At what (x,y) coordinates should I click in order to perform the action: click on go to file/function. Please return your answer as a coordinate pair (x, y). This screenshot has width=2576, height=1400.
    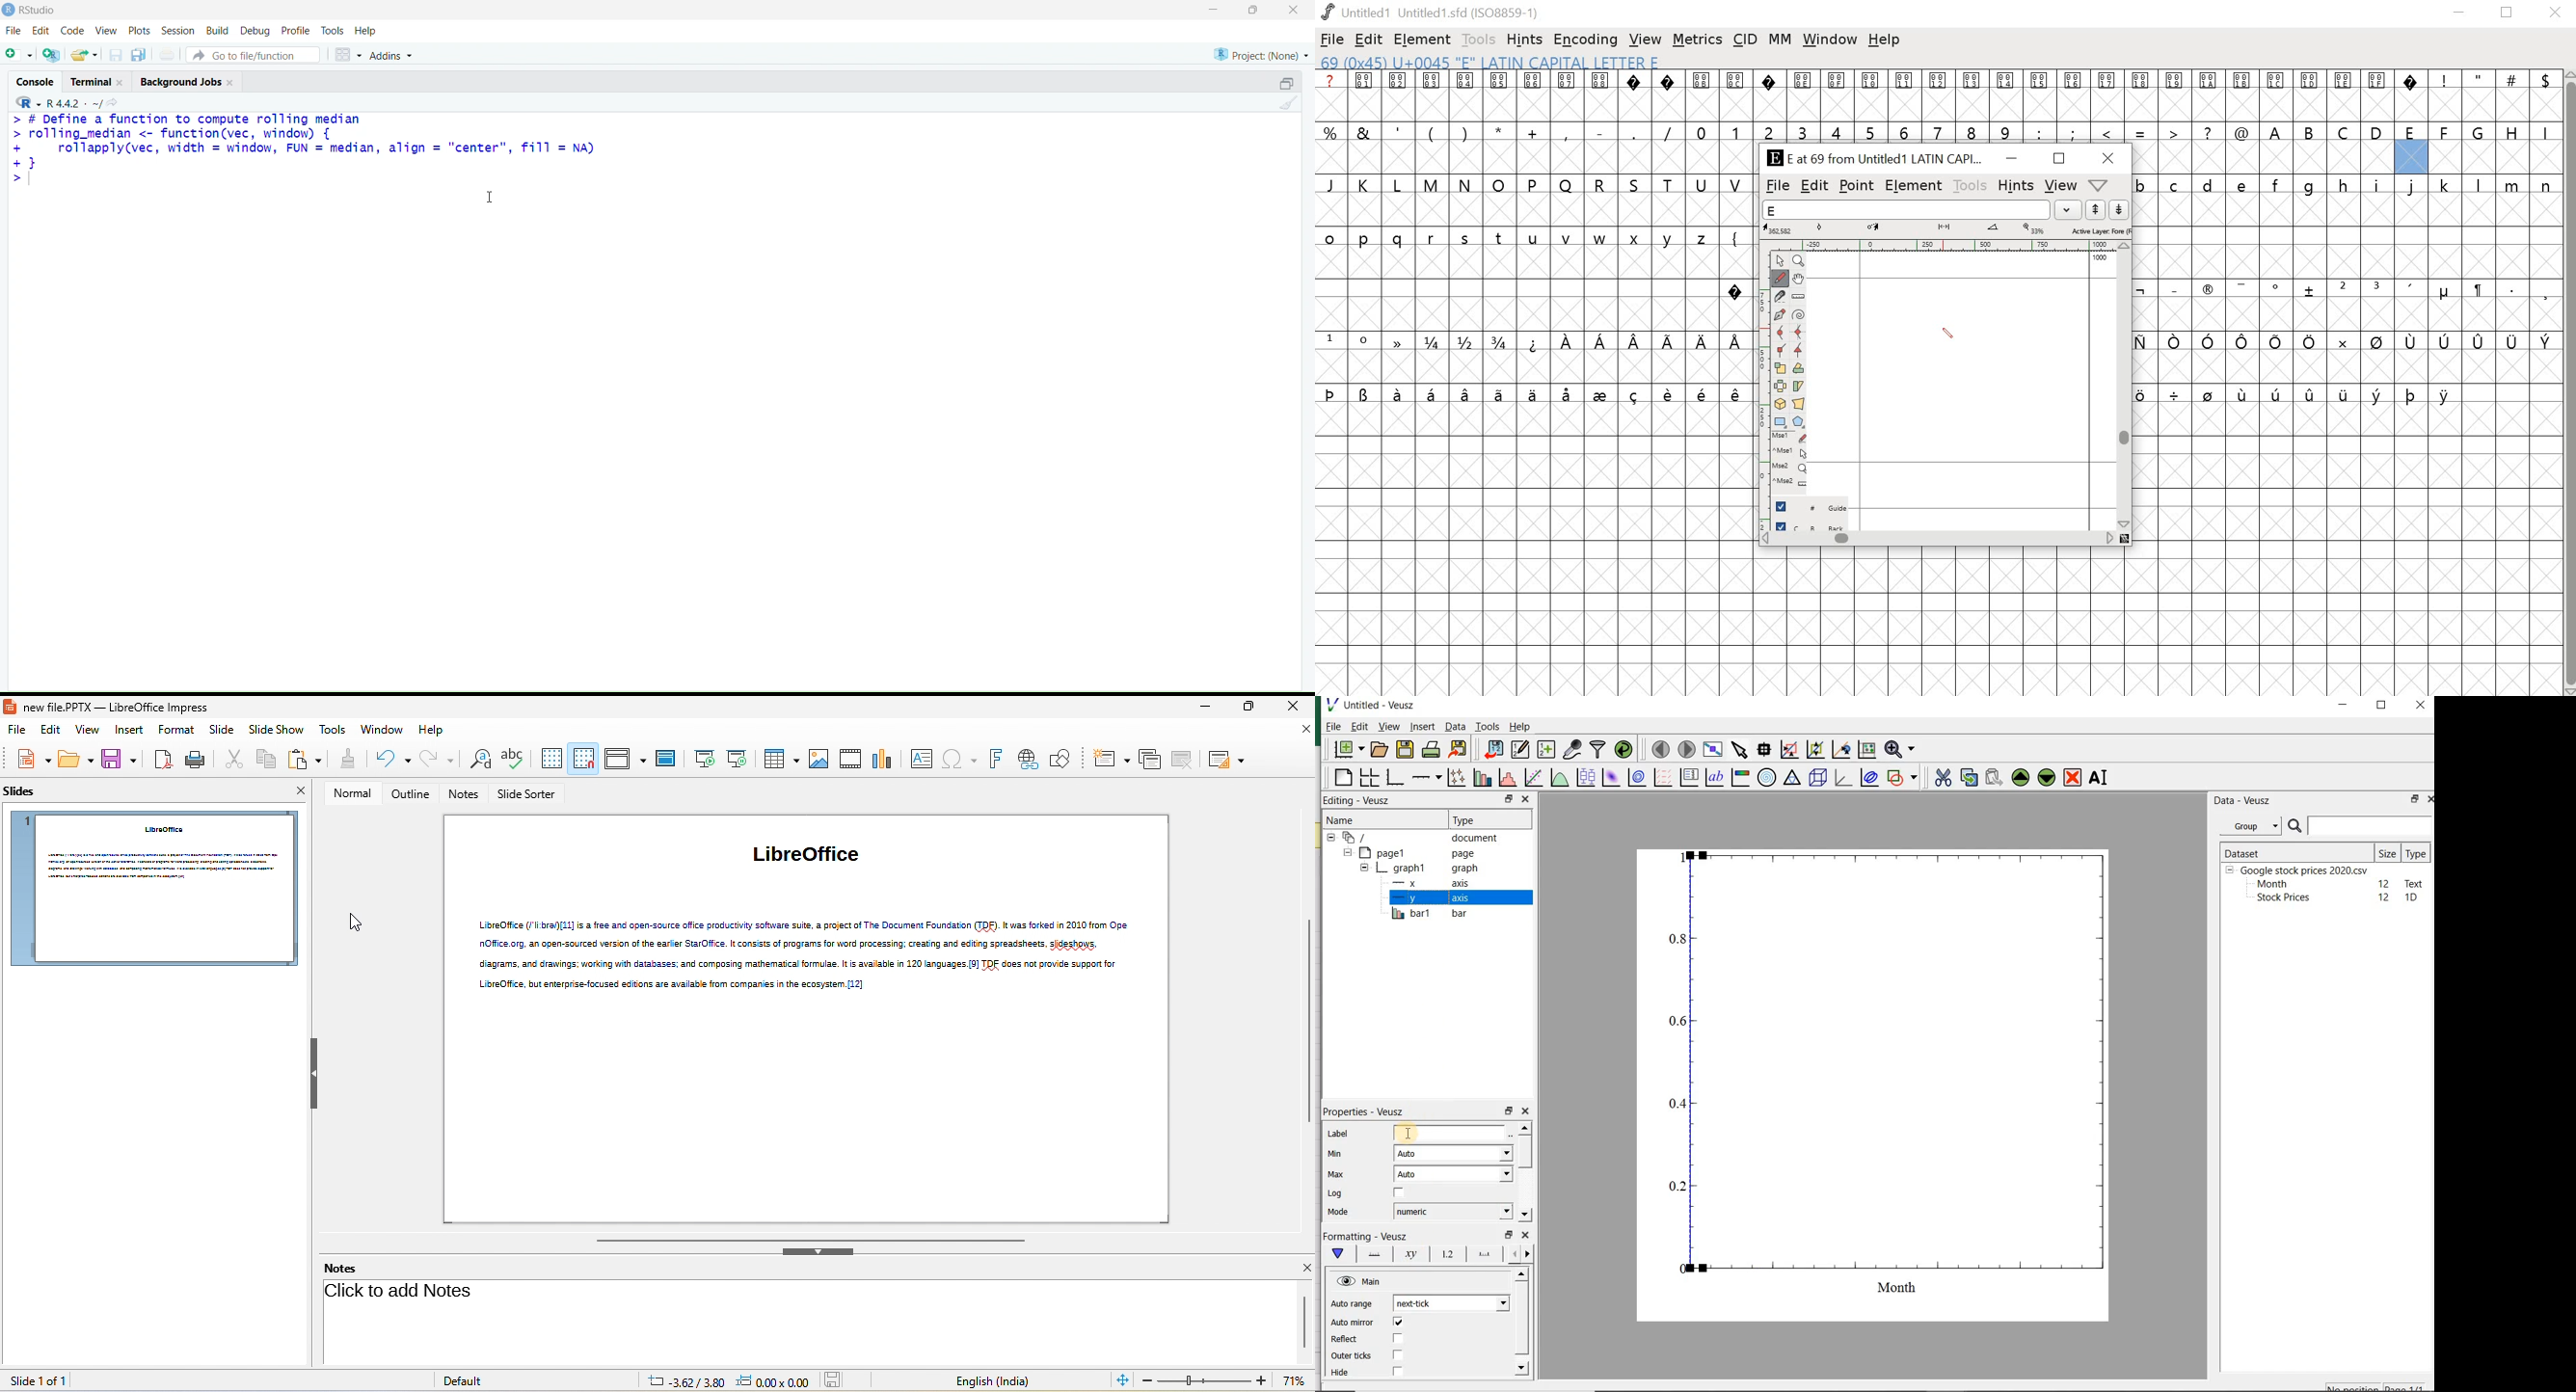
    Looking at the image, I should click on (255, 55).